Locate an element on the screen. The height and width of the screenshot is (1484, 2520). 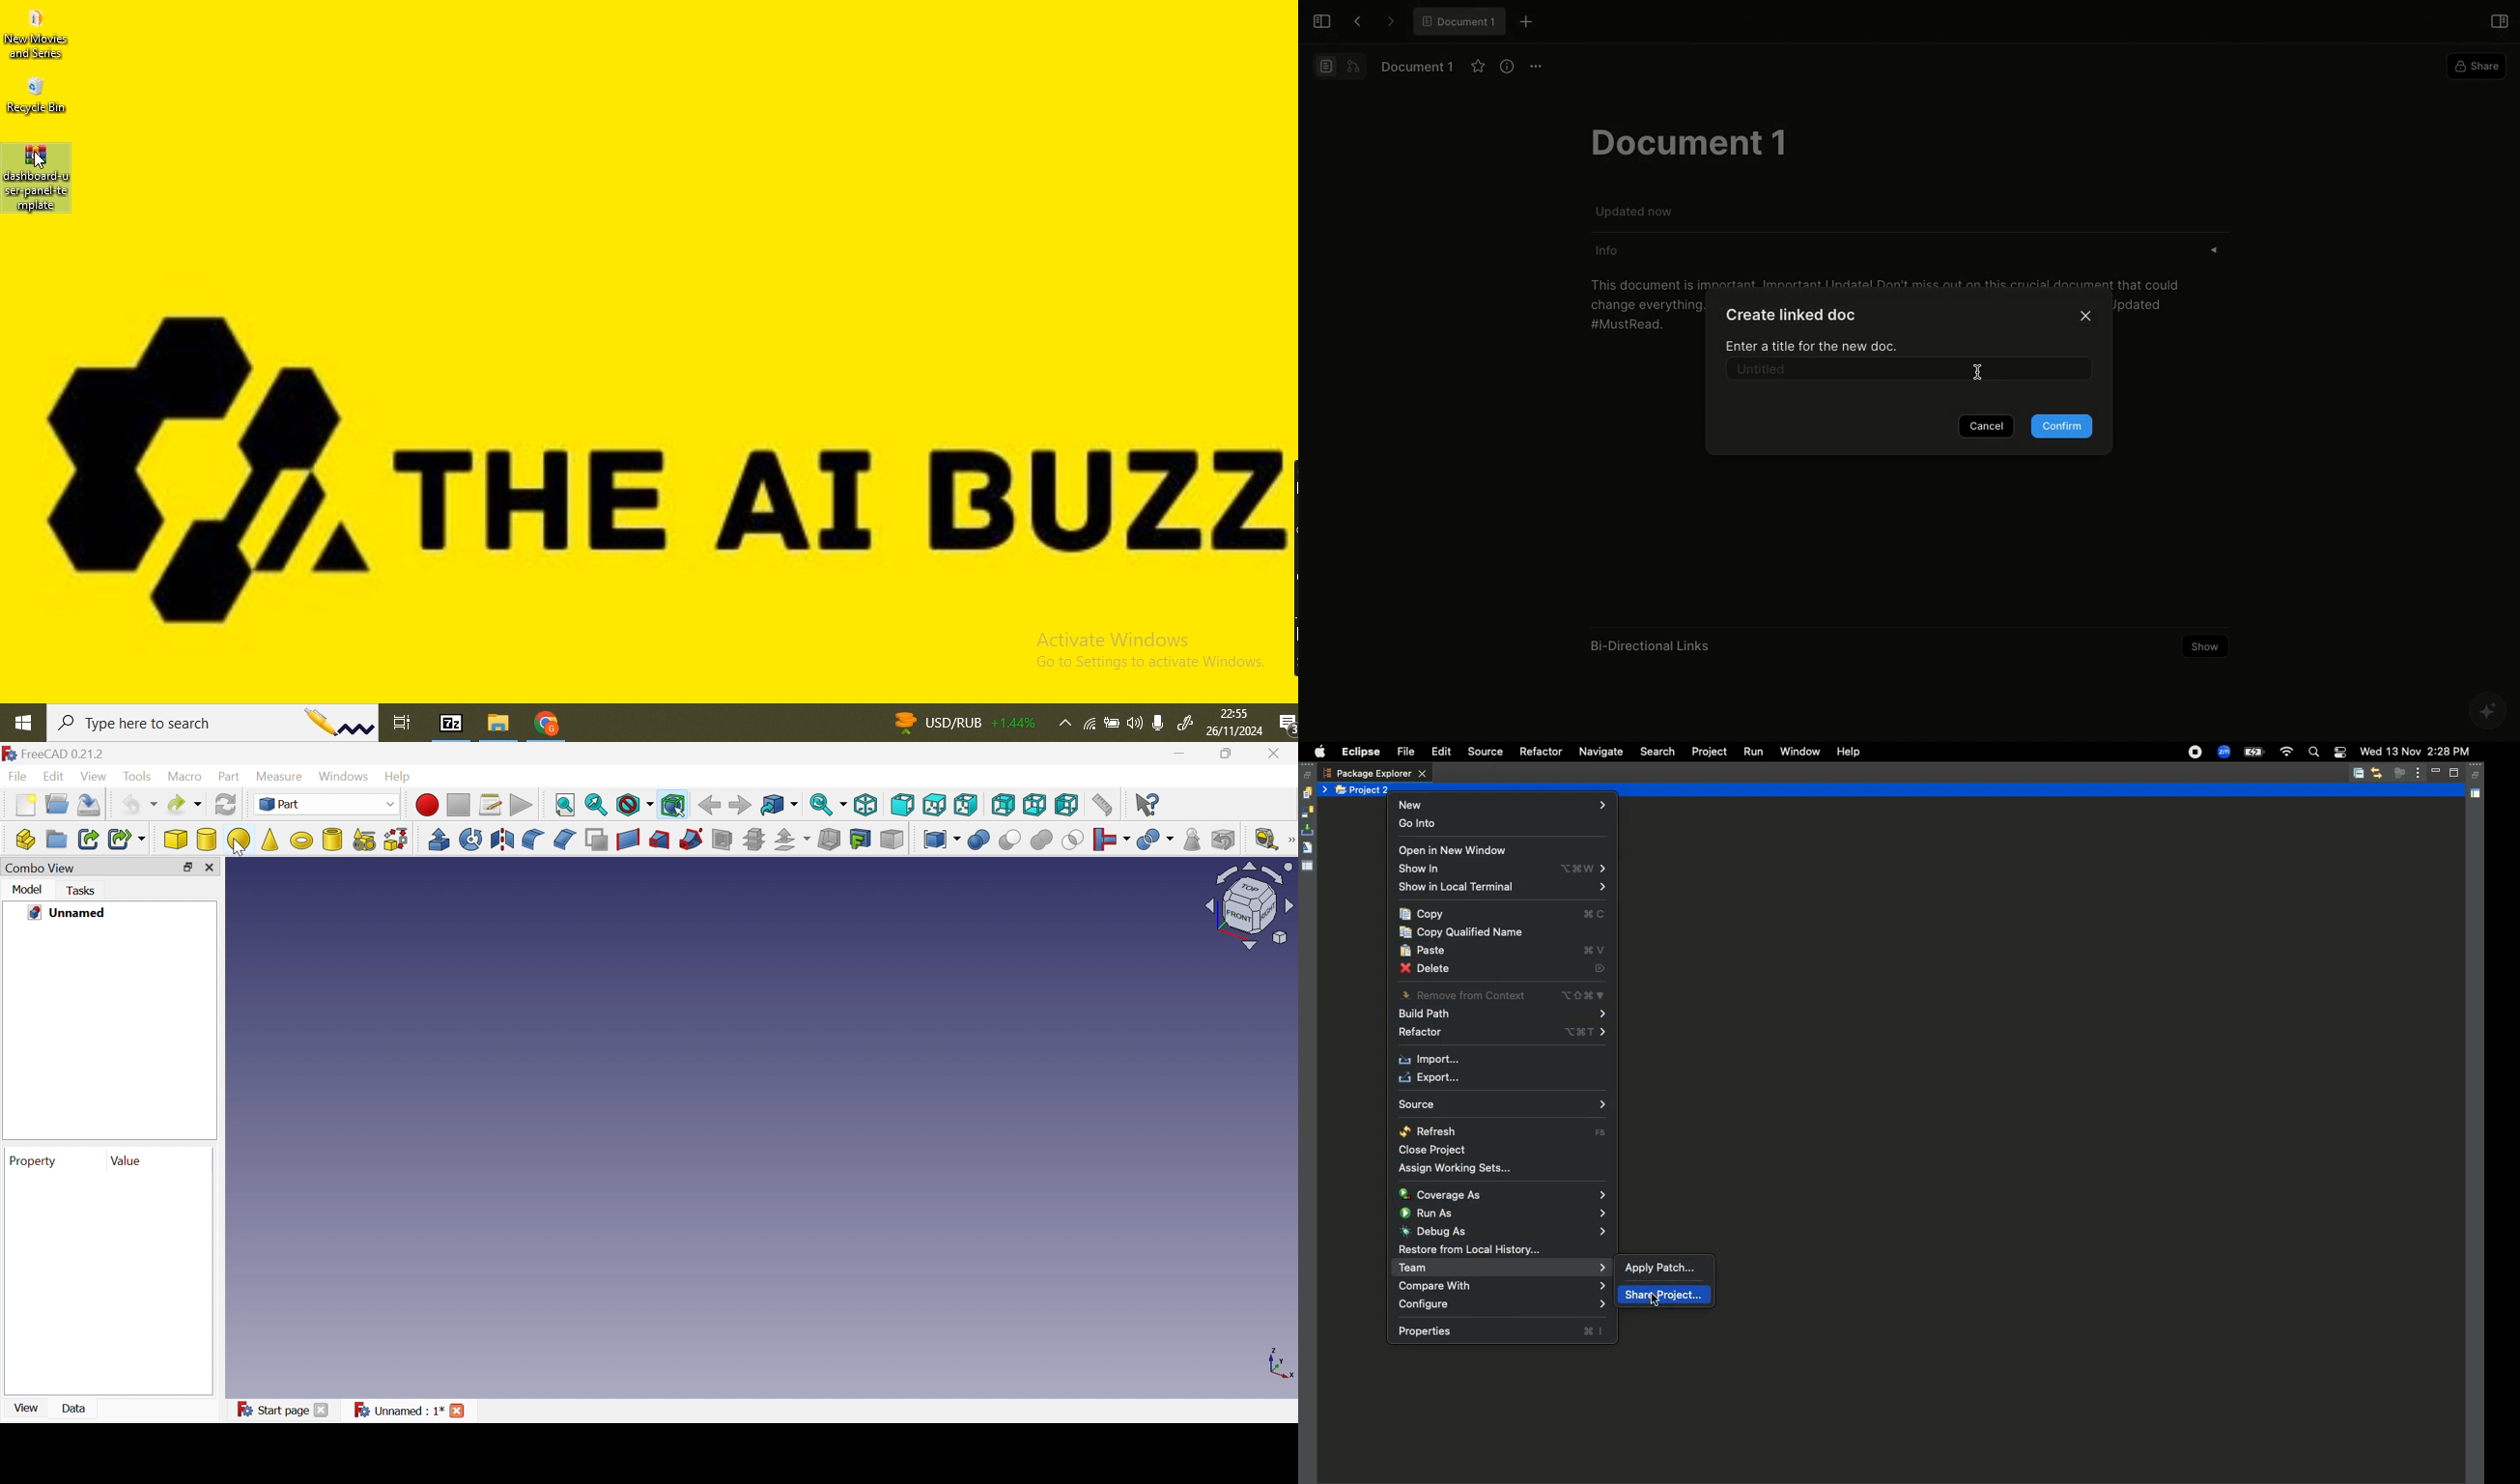
task view is located at coordinates (407, 720).